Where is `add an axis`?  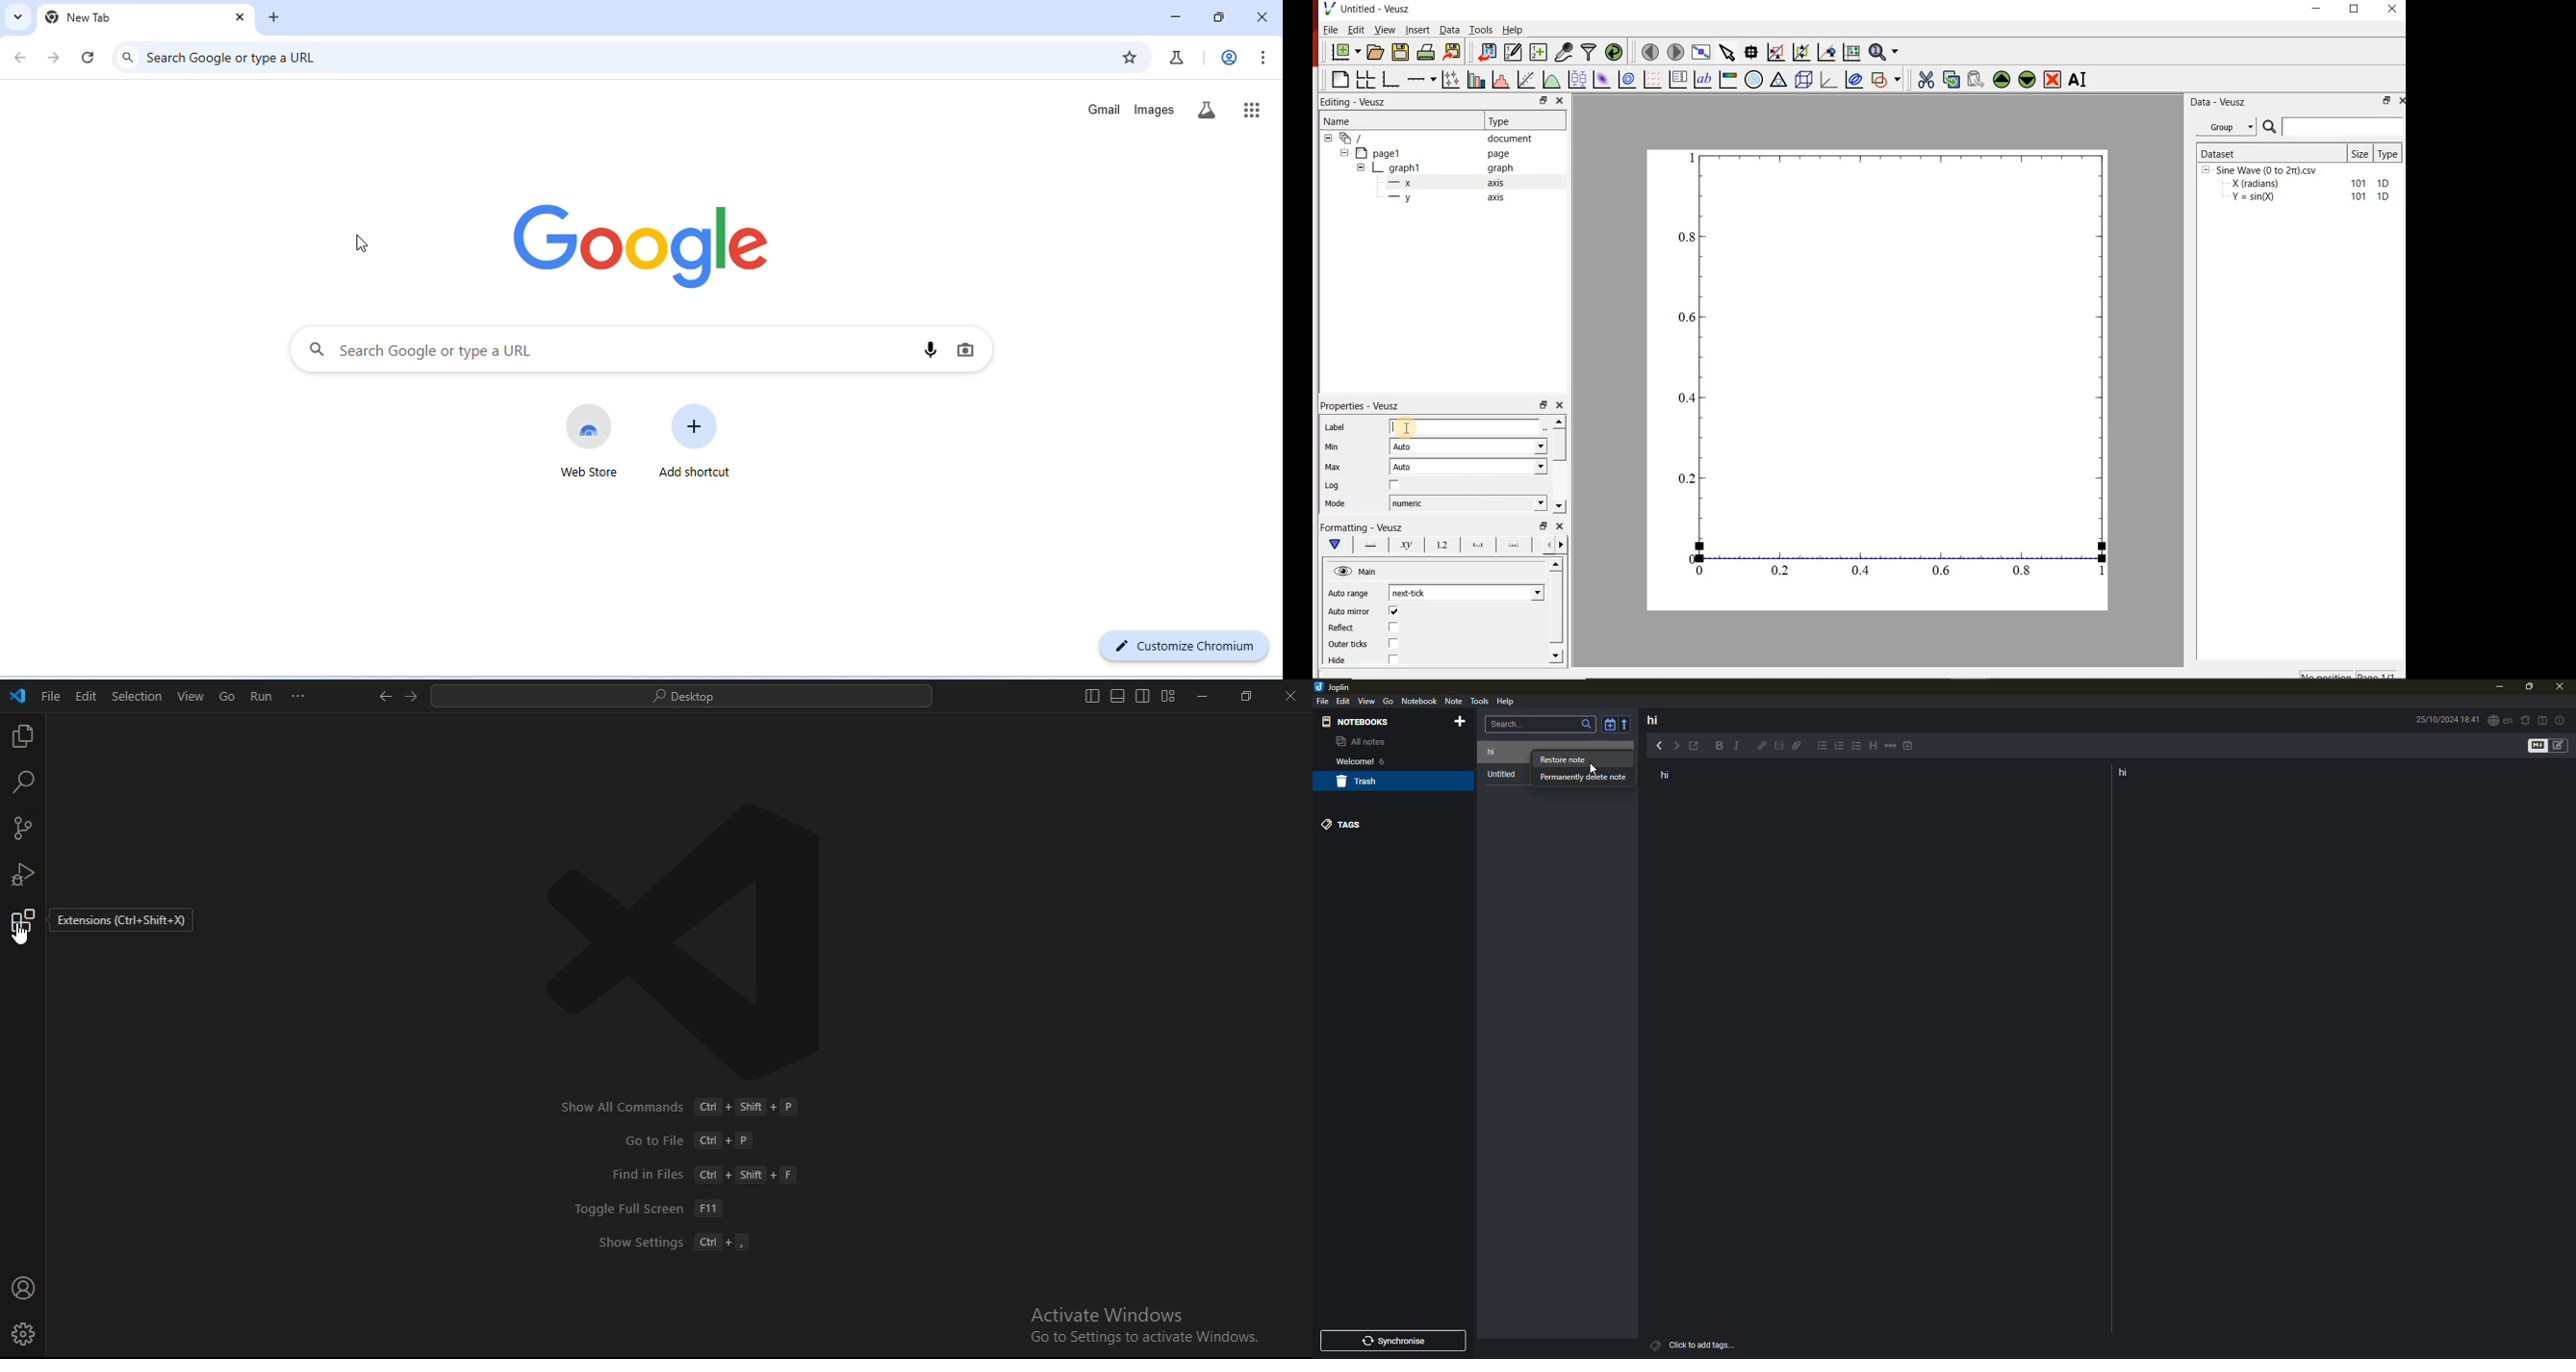 add an axis is located at coordinates (1421, 79).